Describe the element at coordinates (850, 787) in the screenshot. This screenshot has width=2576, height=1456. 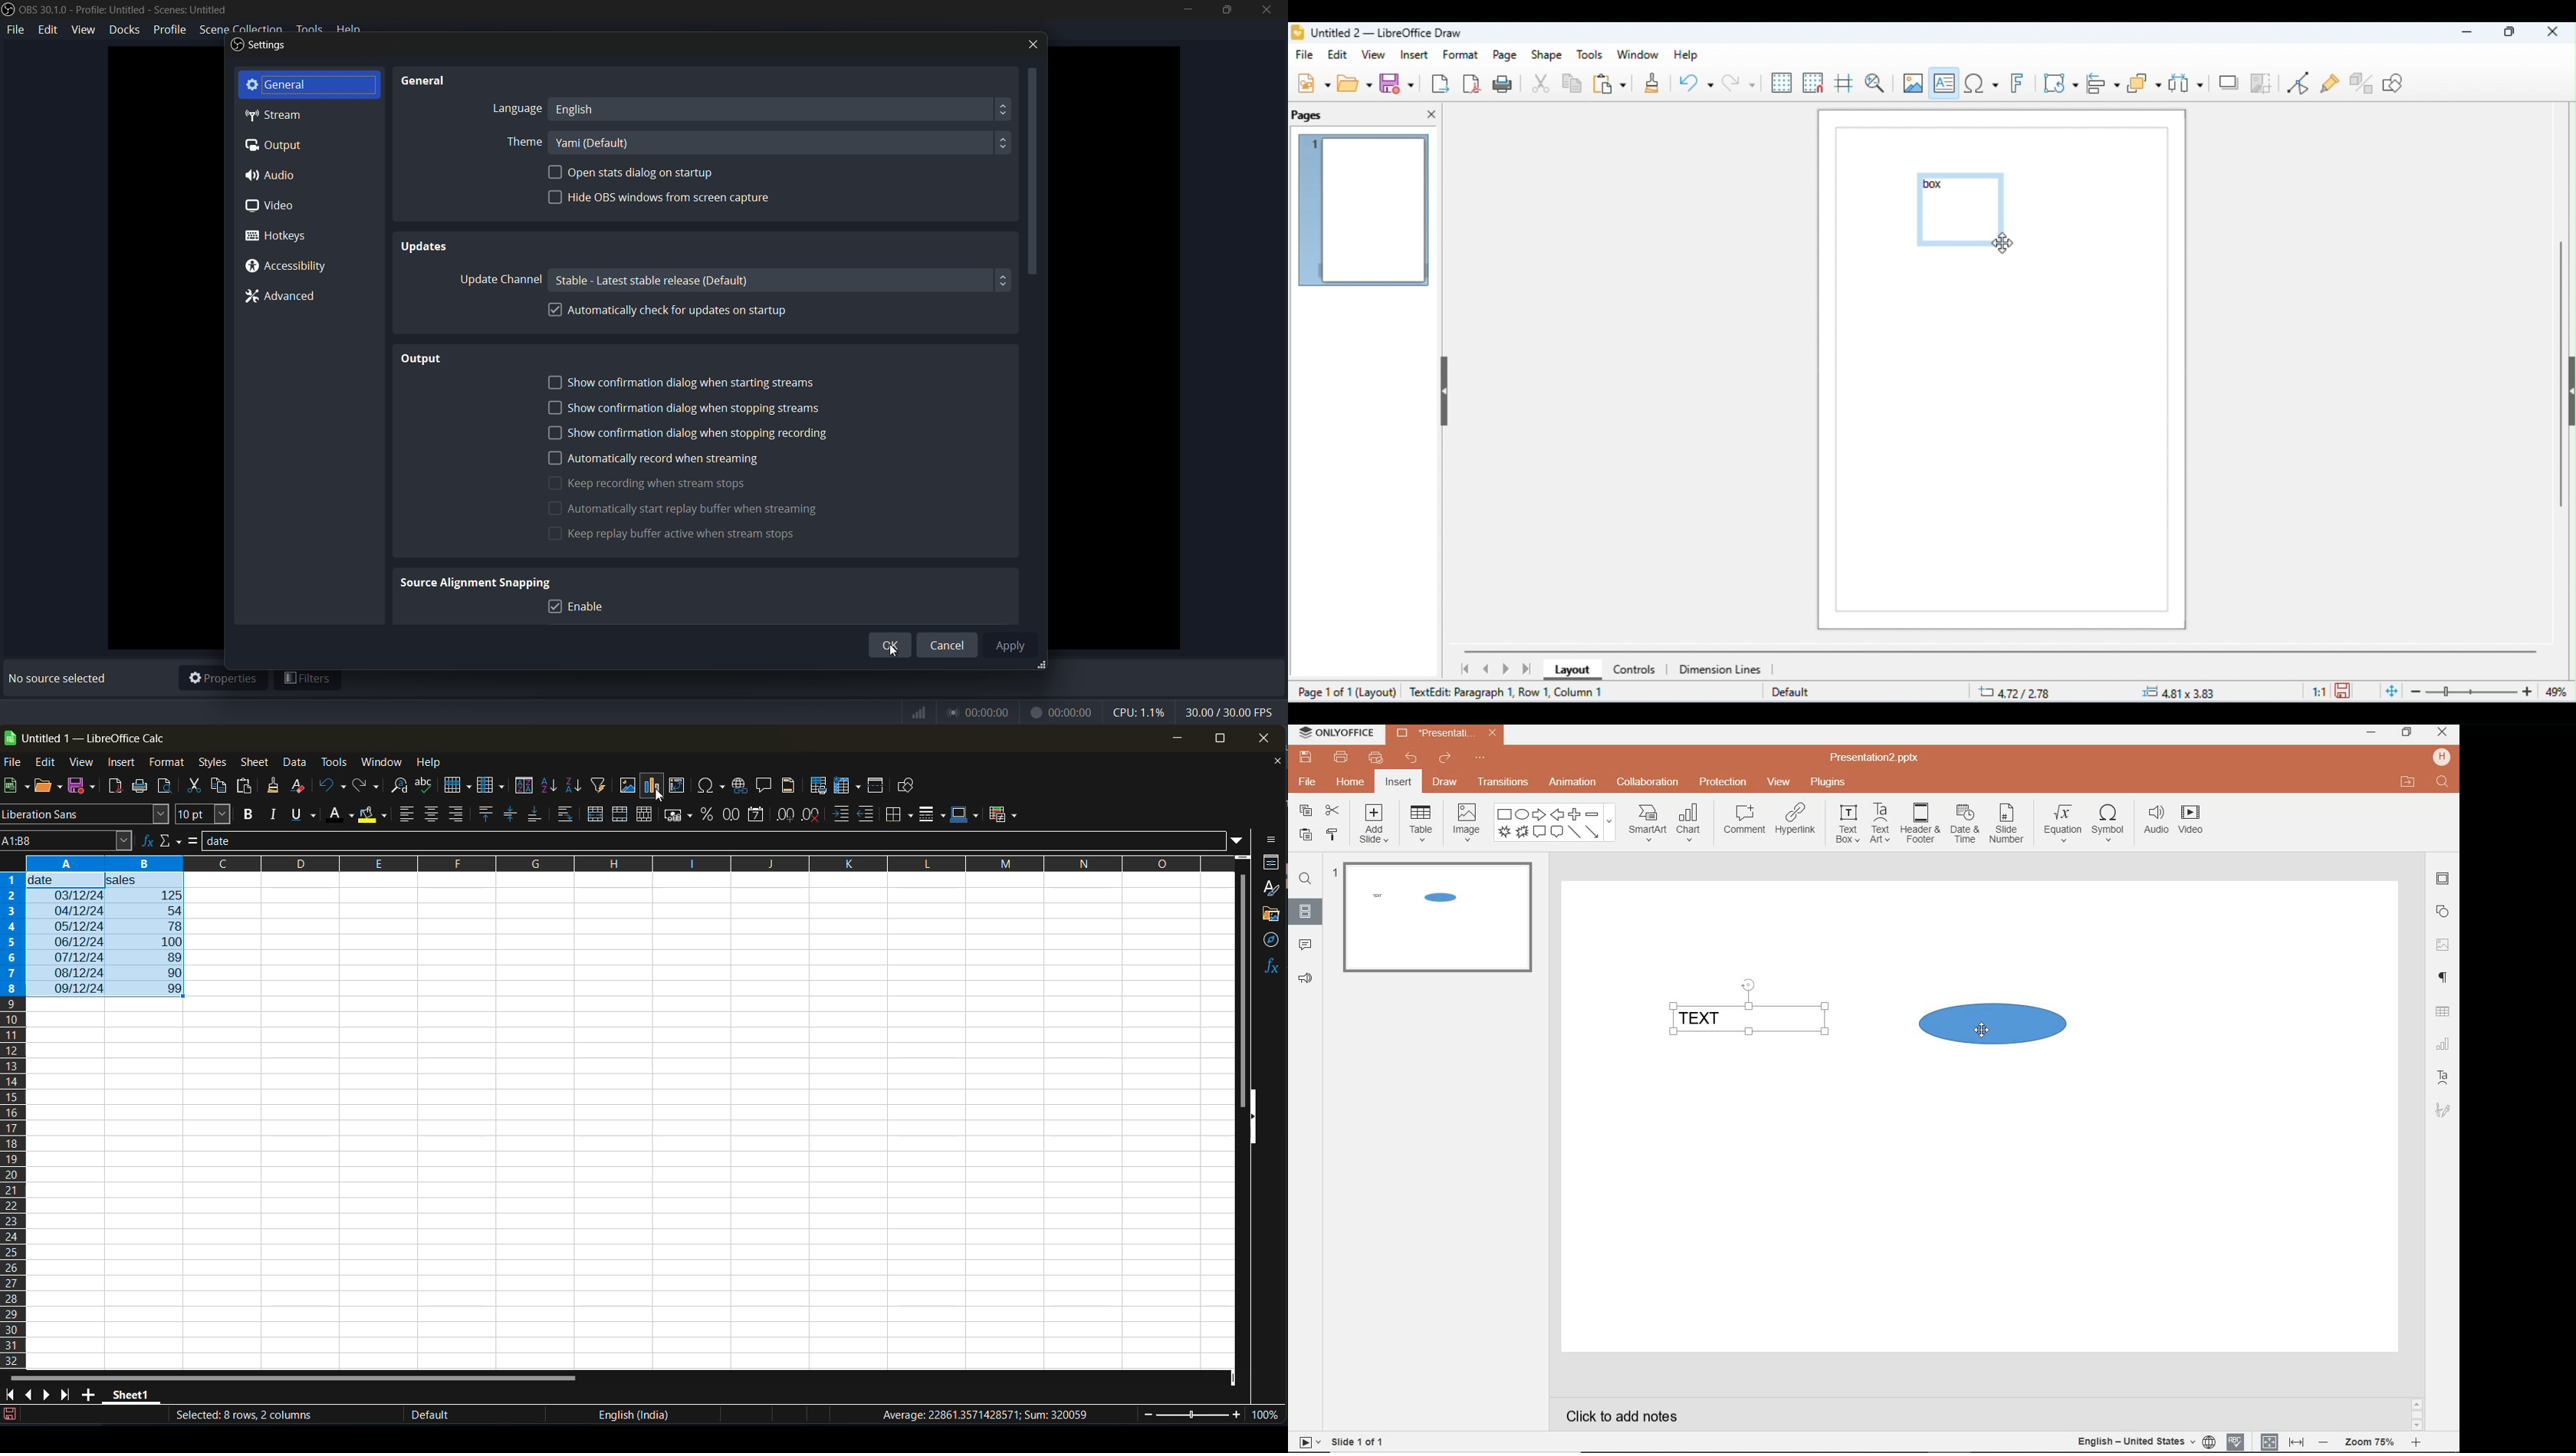
I see `freeze rows and columns` at that location.